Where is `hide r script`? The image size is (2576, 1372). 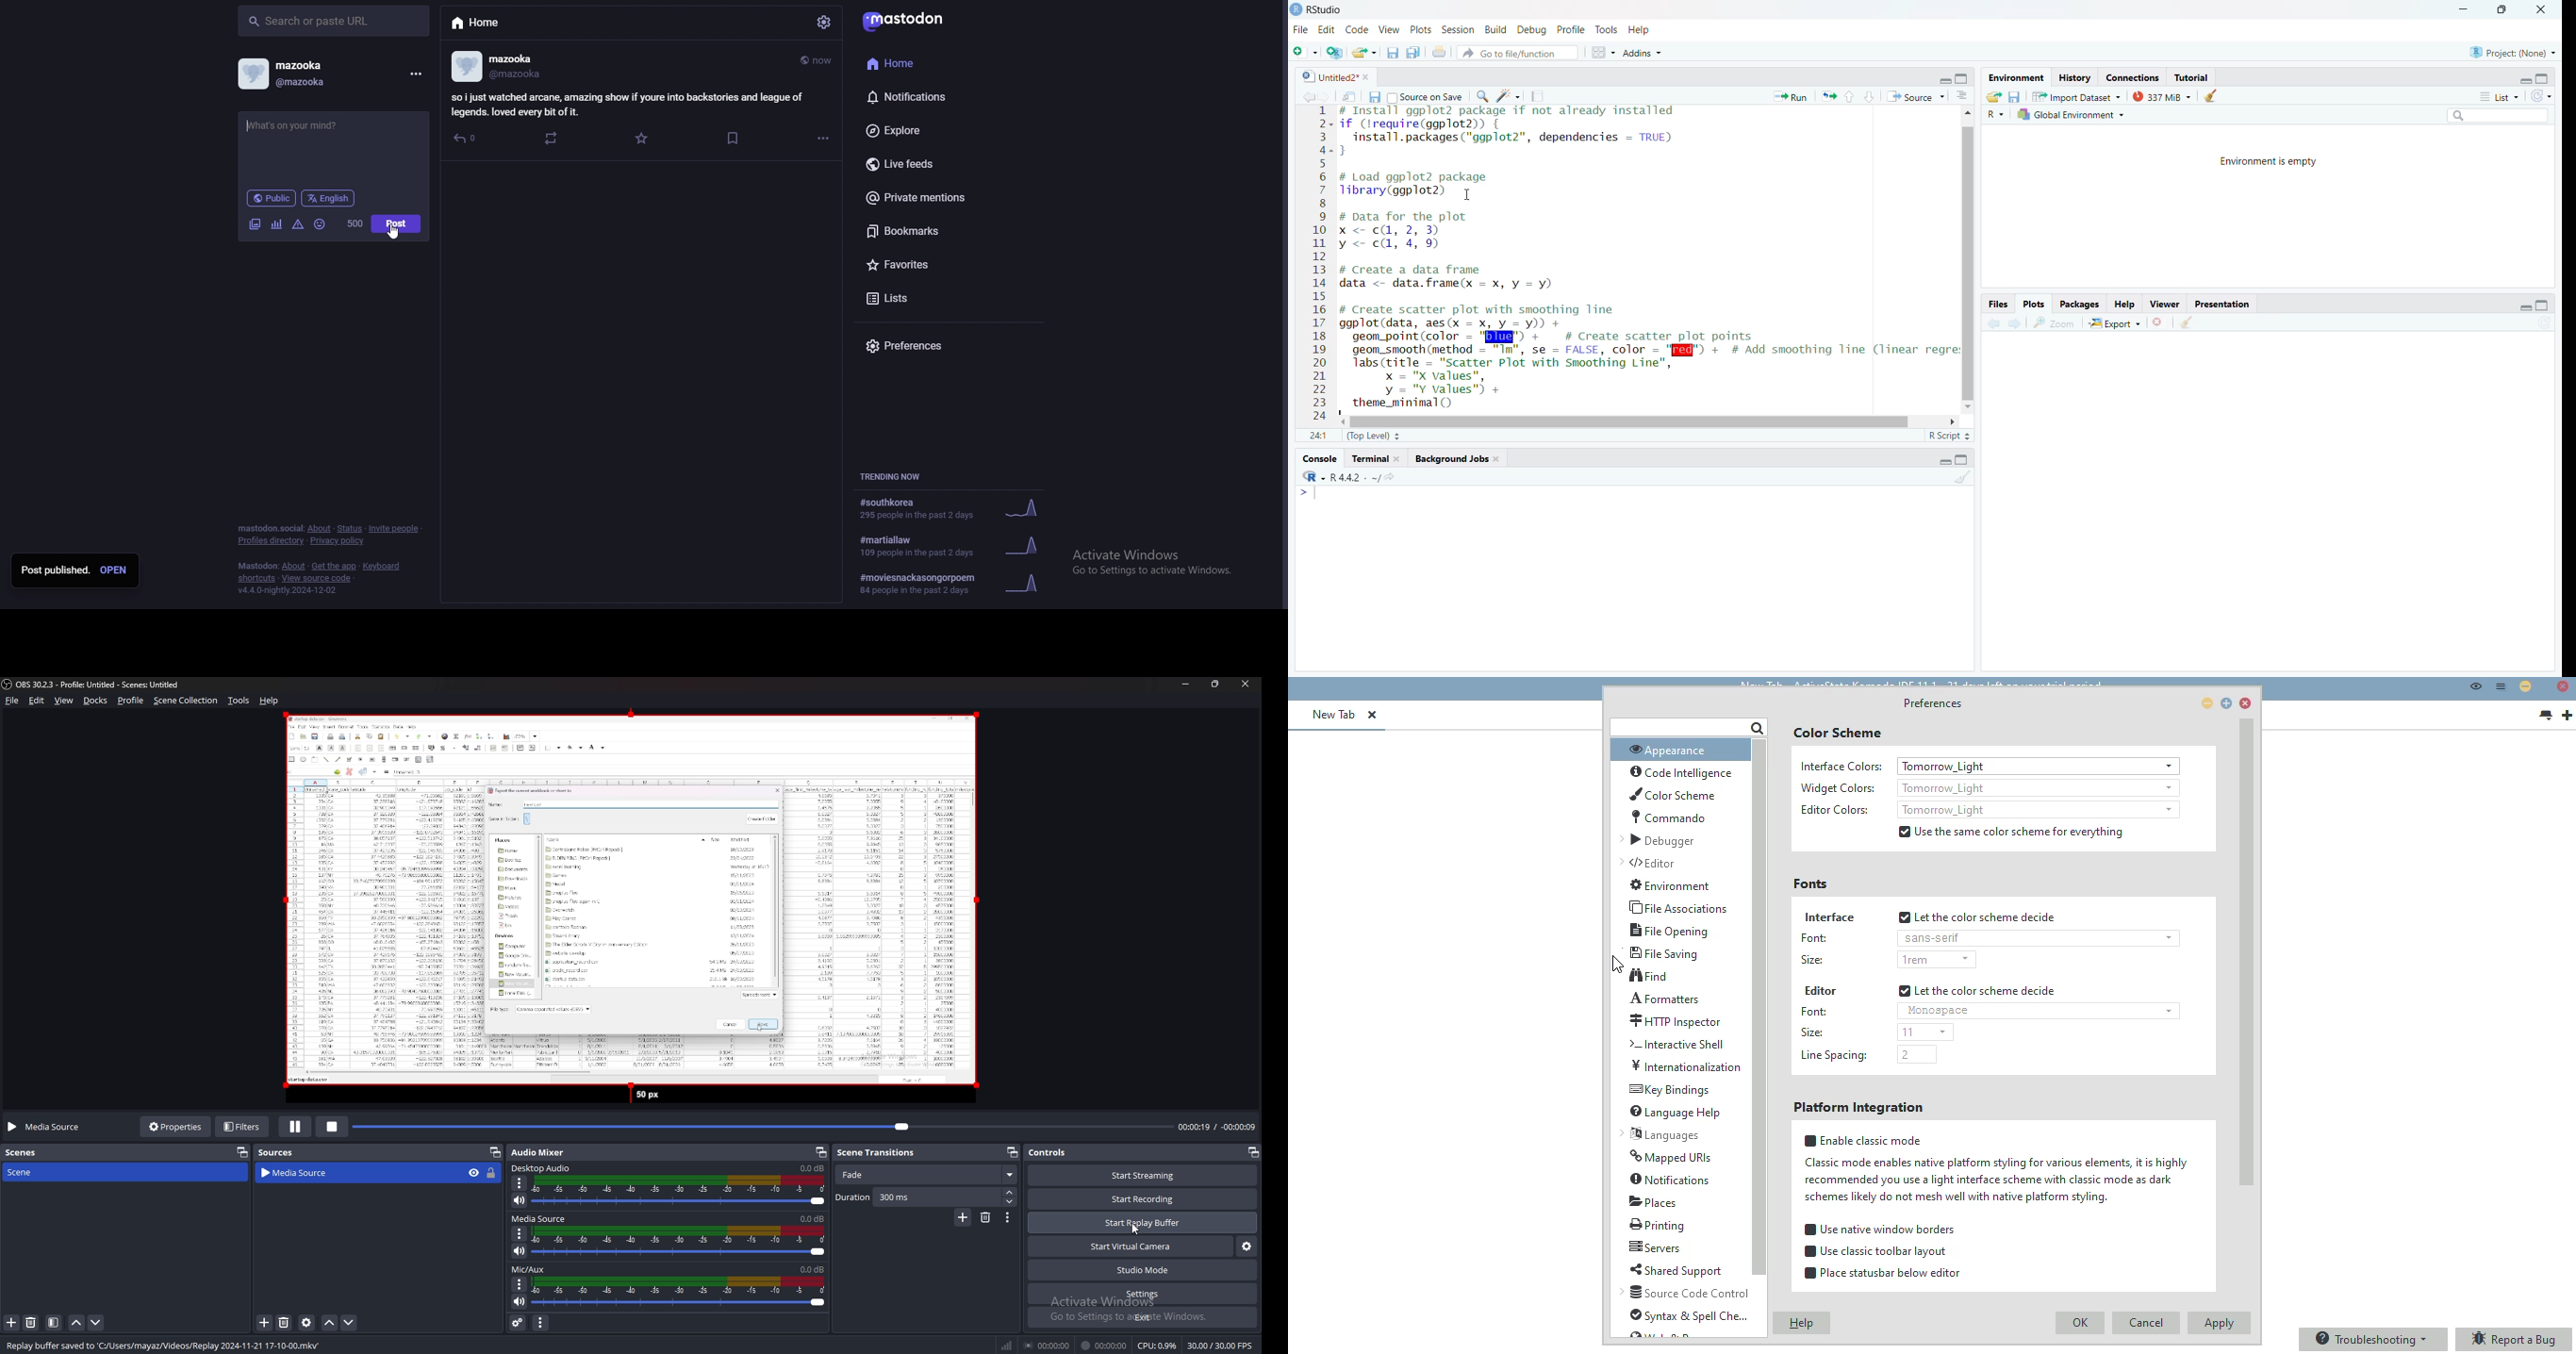
hide r script is located at coordinates (2521, 307).